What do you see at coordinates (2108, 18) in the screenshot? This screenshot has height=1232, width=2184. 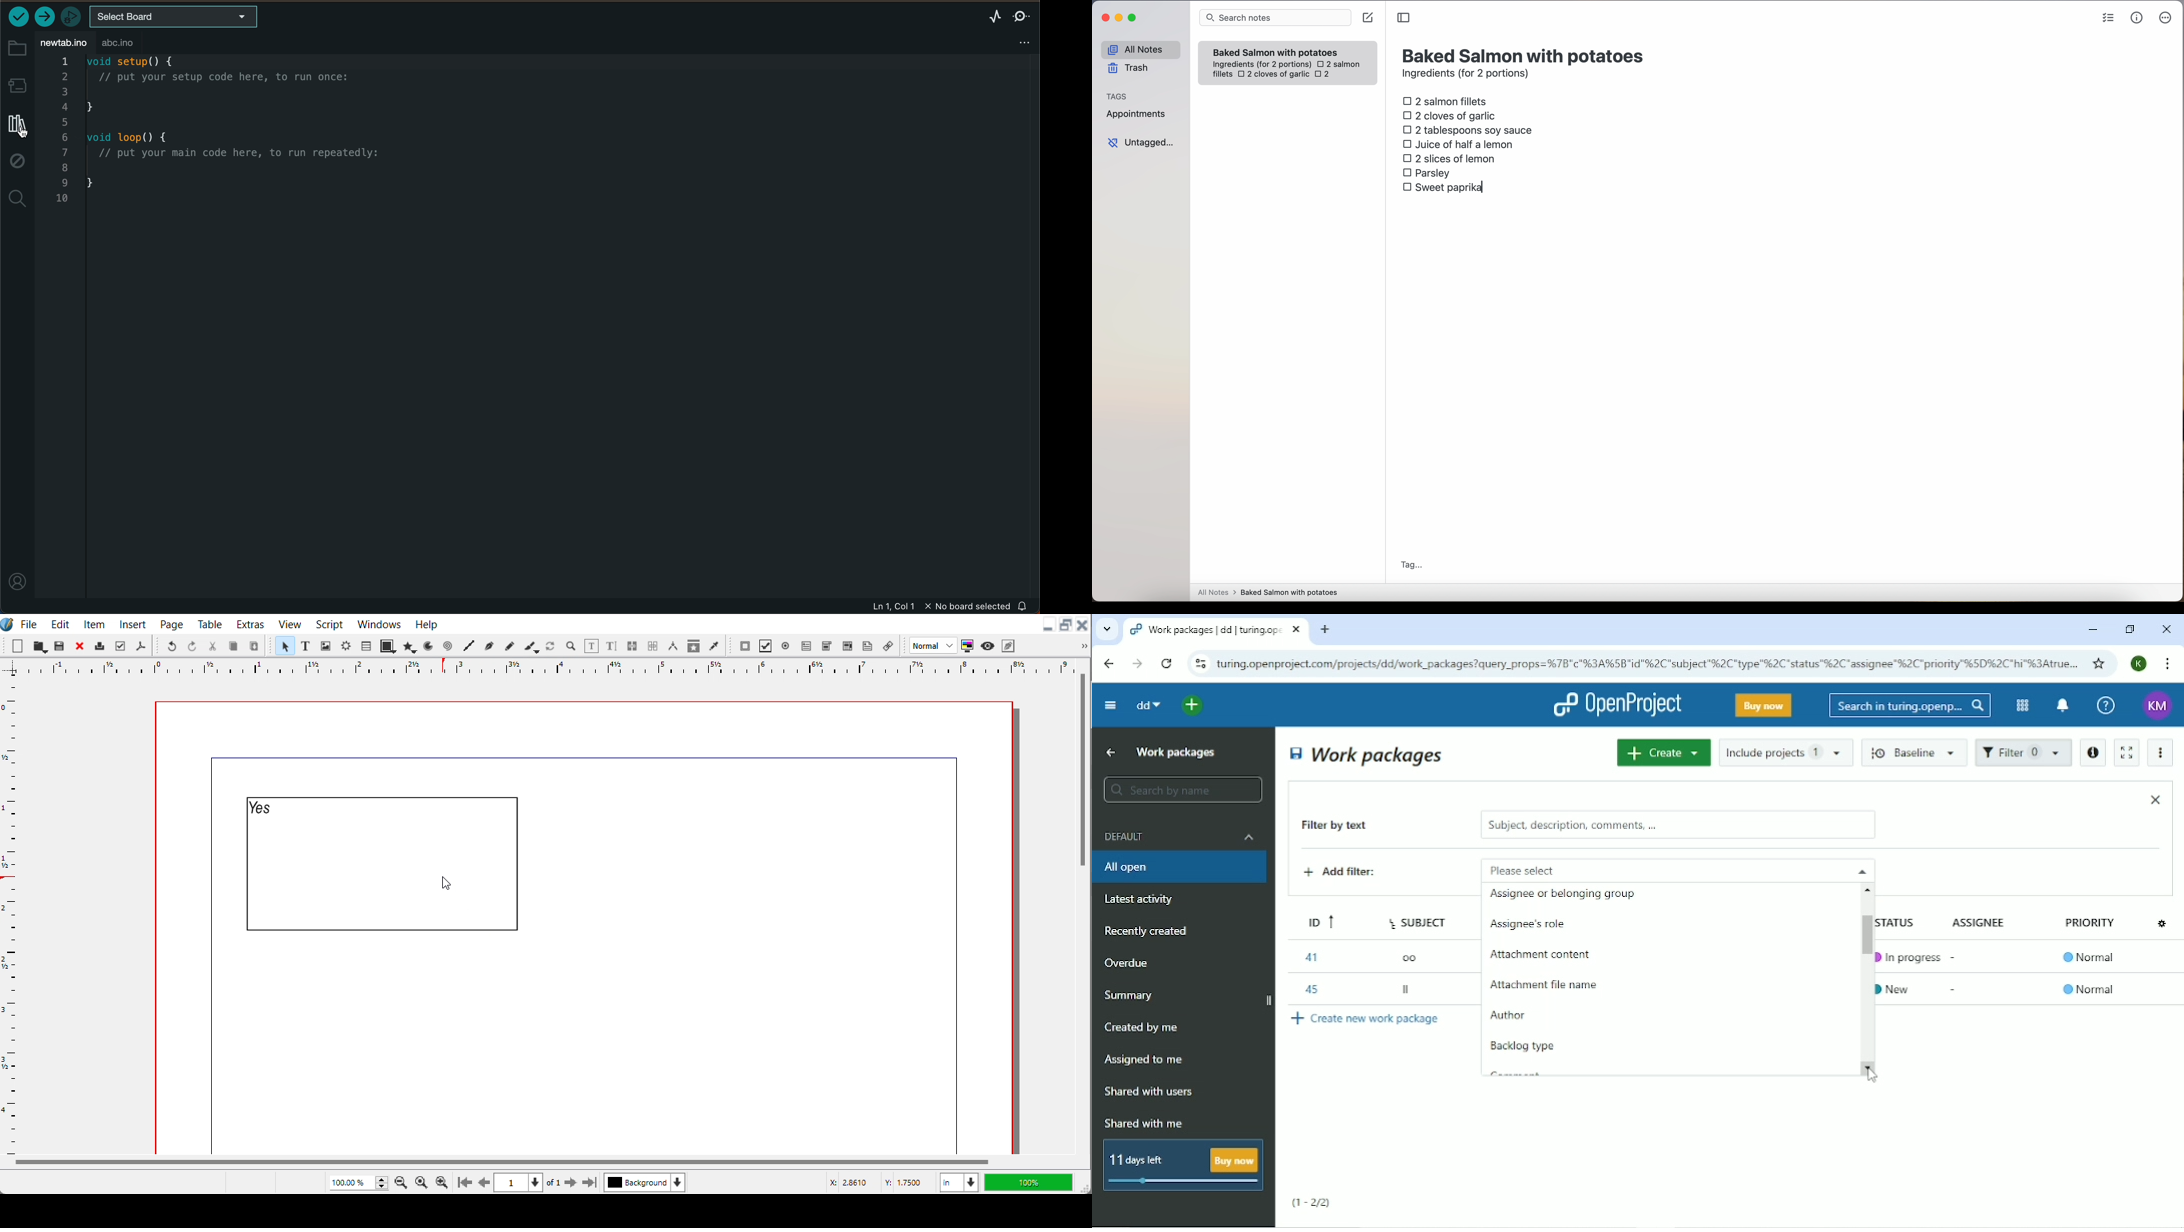 I see `check list` at bounding box center [2108, 18].